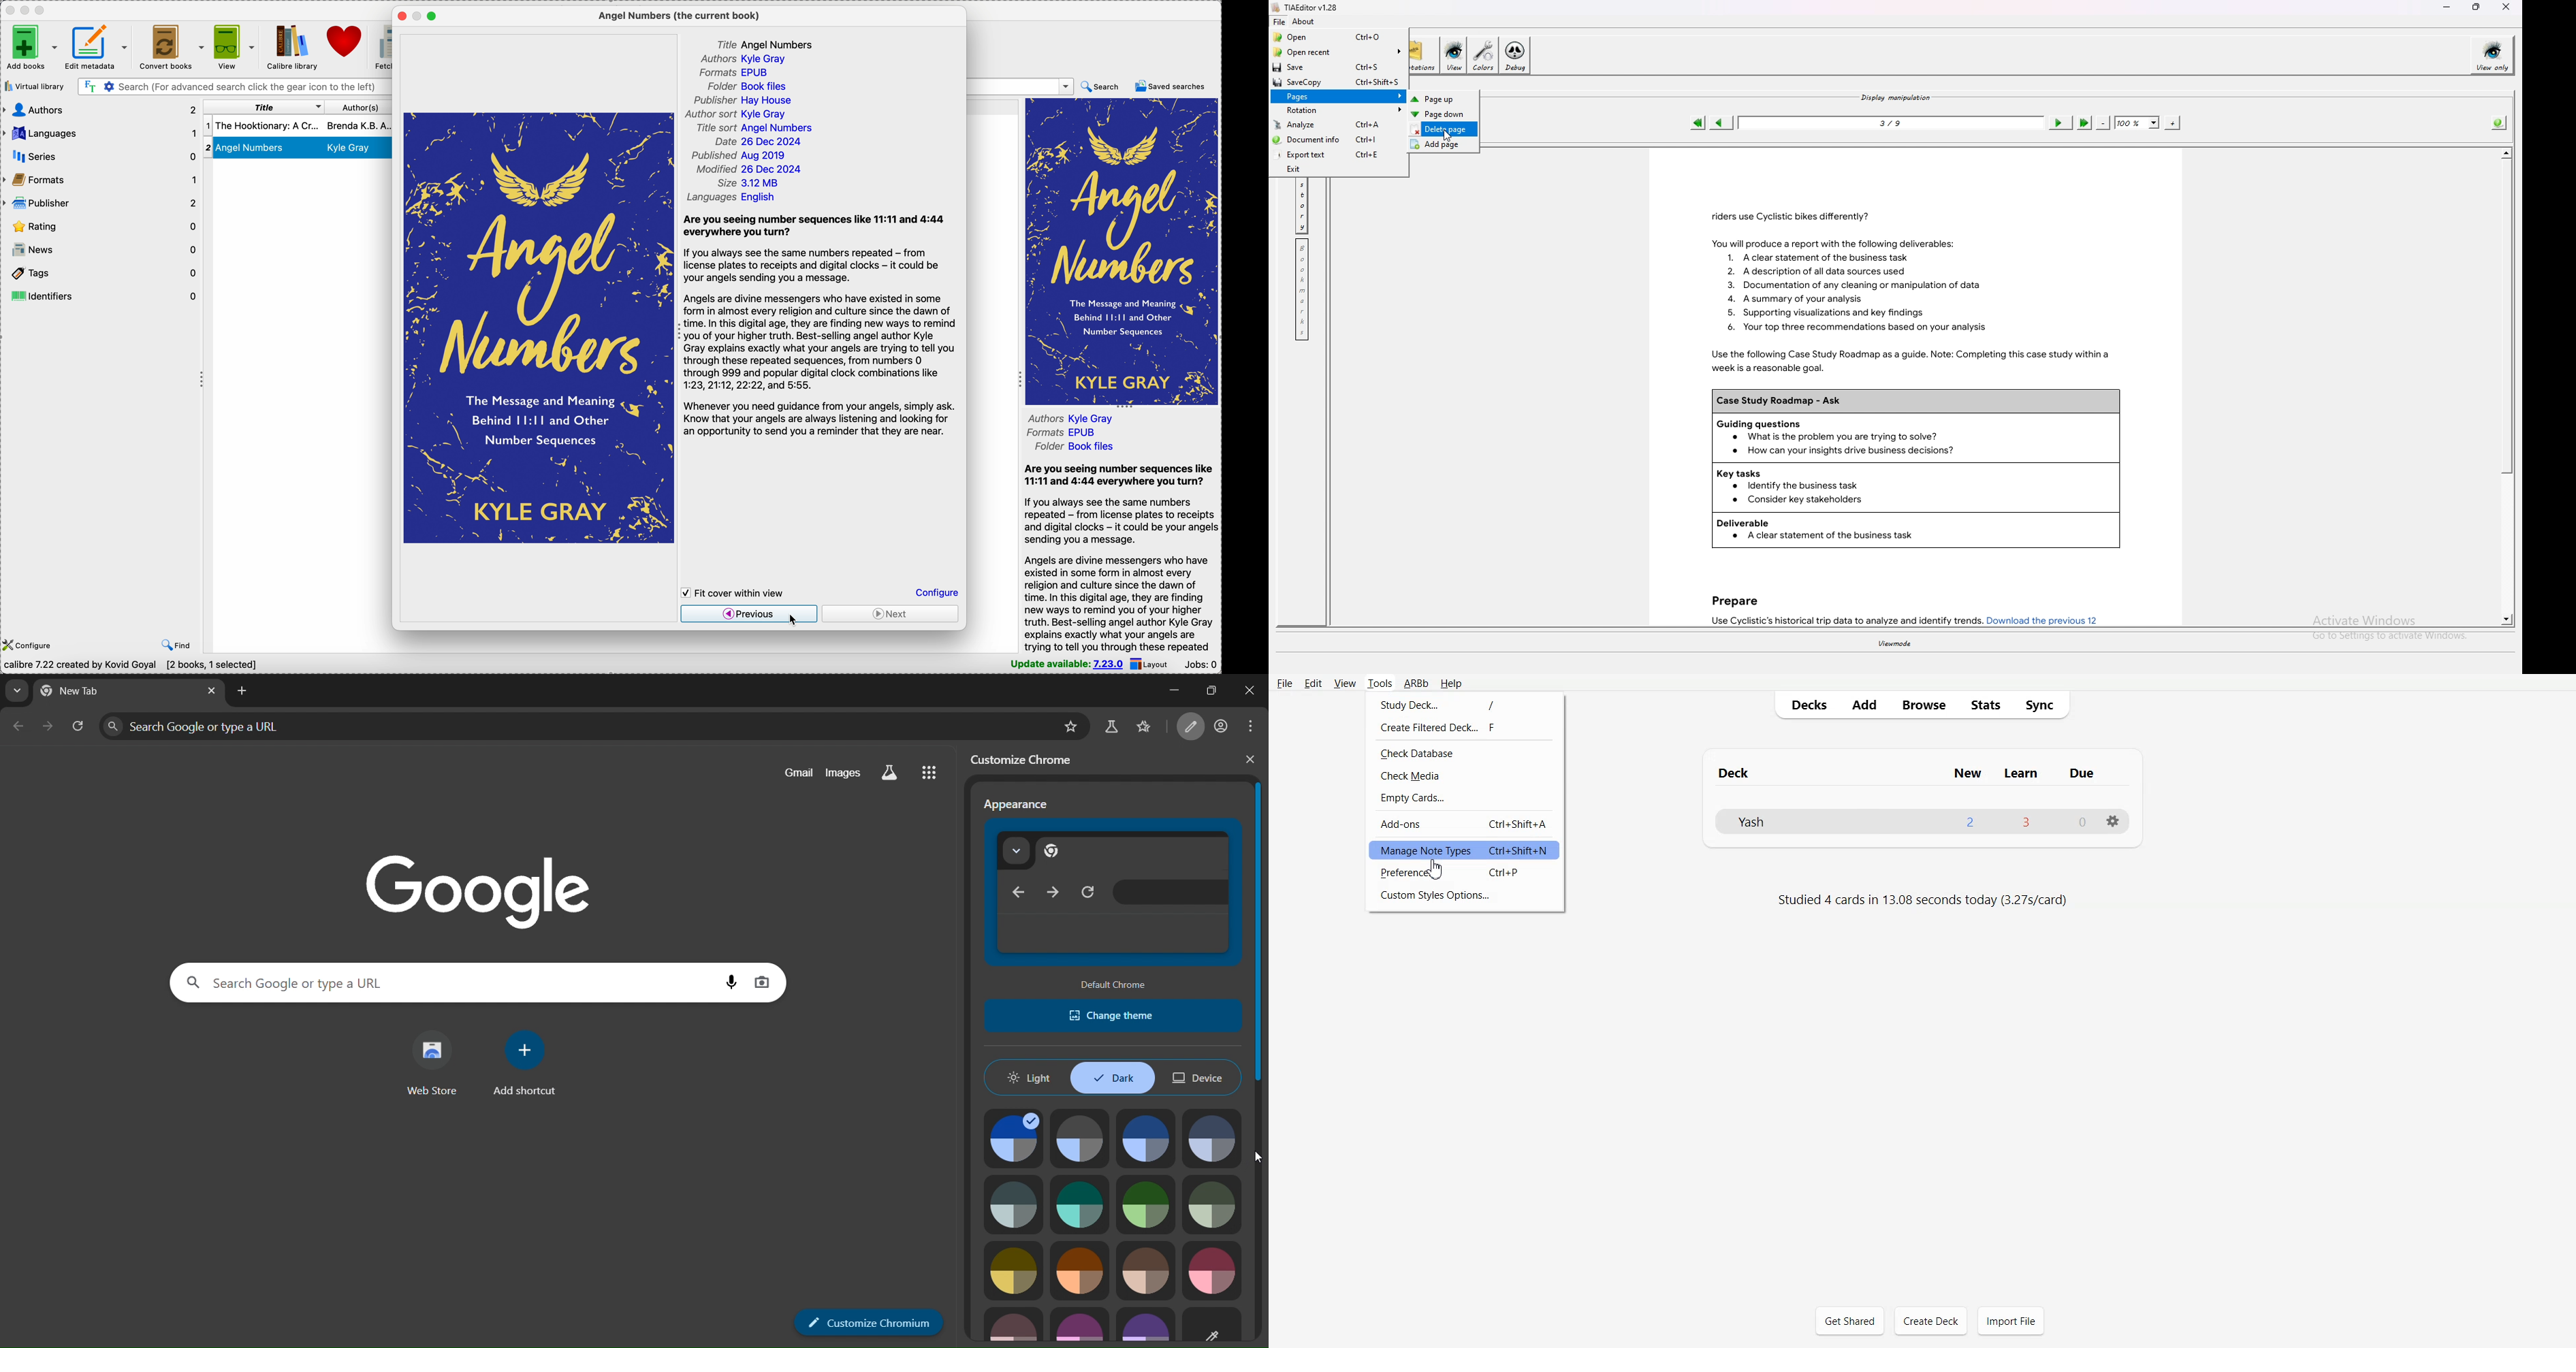 The image size is (2576, 1372). Describe the element at coordinates (751, 184) in the screenshot. I see `modified` at that location.